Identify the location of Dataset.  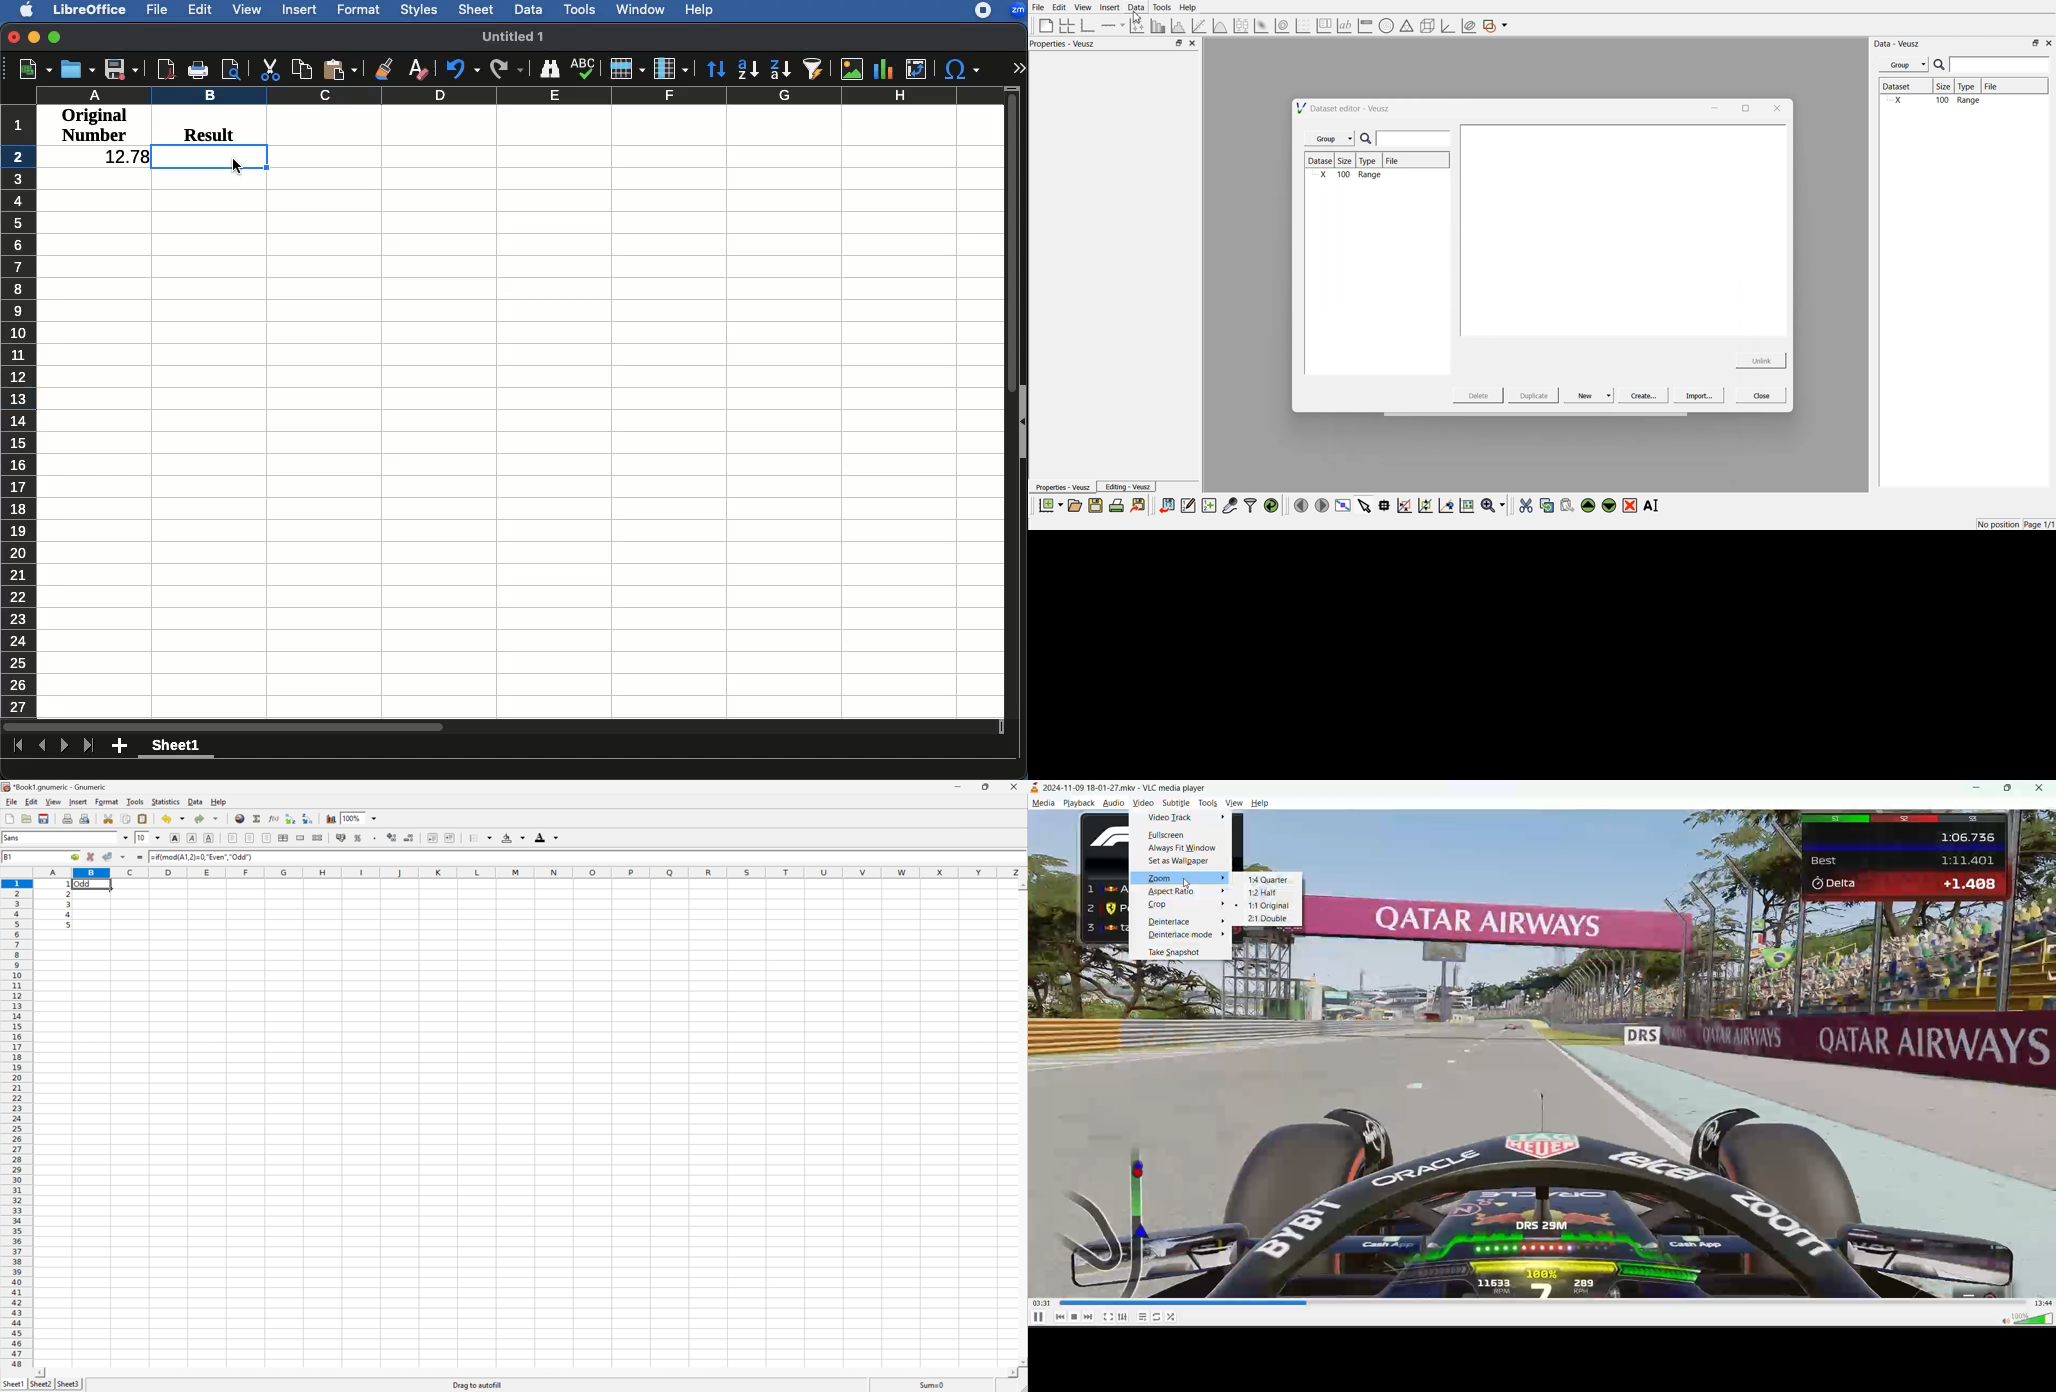
(1321, 161).